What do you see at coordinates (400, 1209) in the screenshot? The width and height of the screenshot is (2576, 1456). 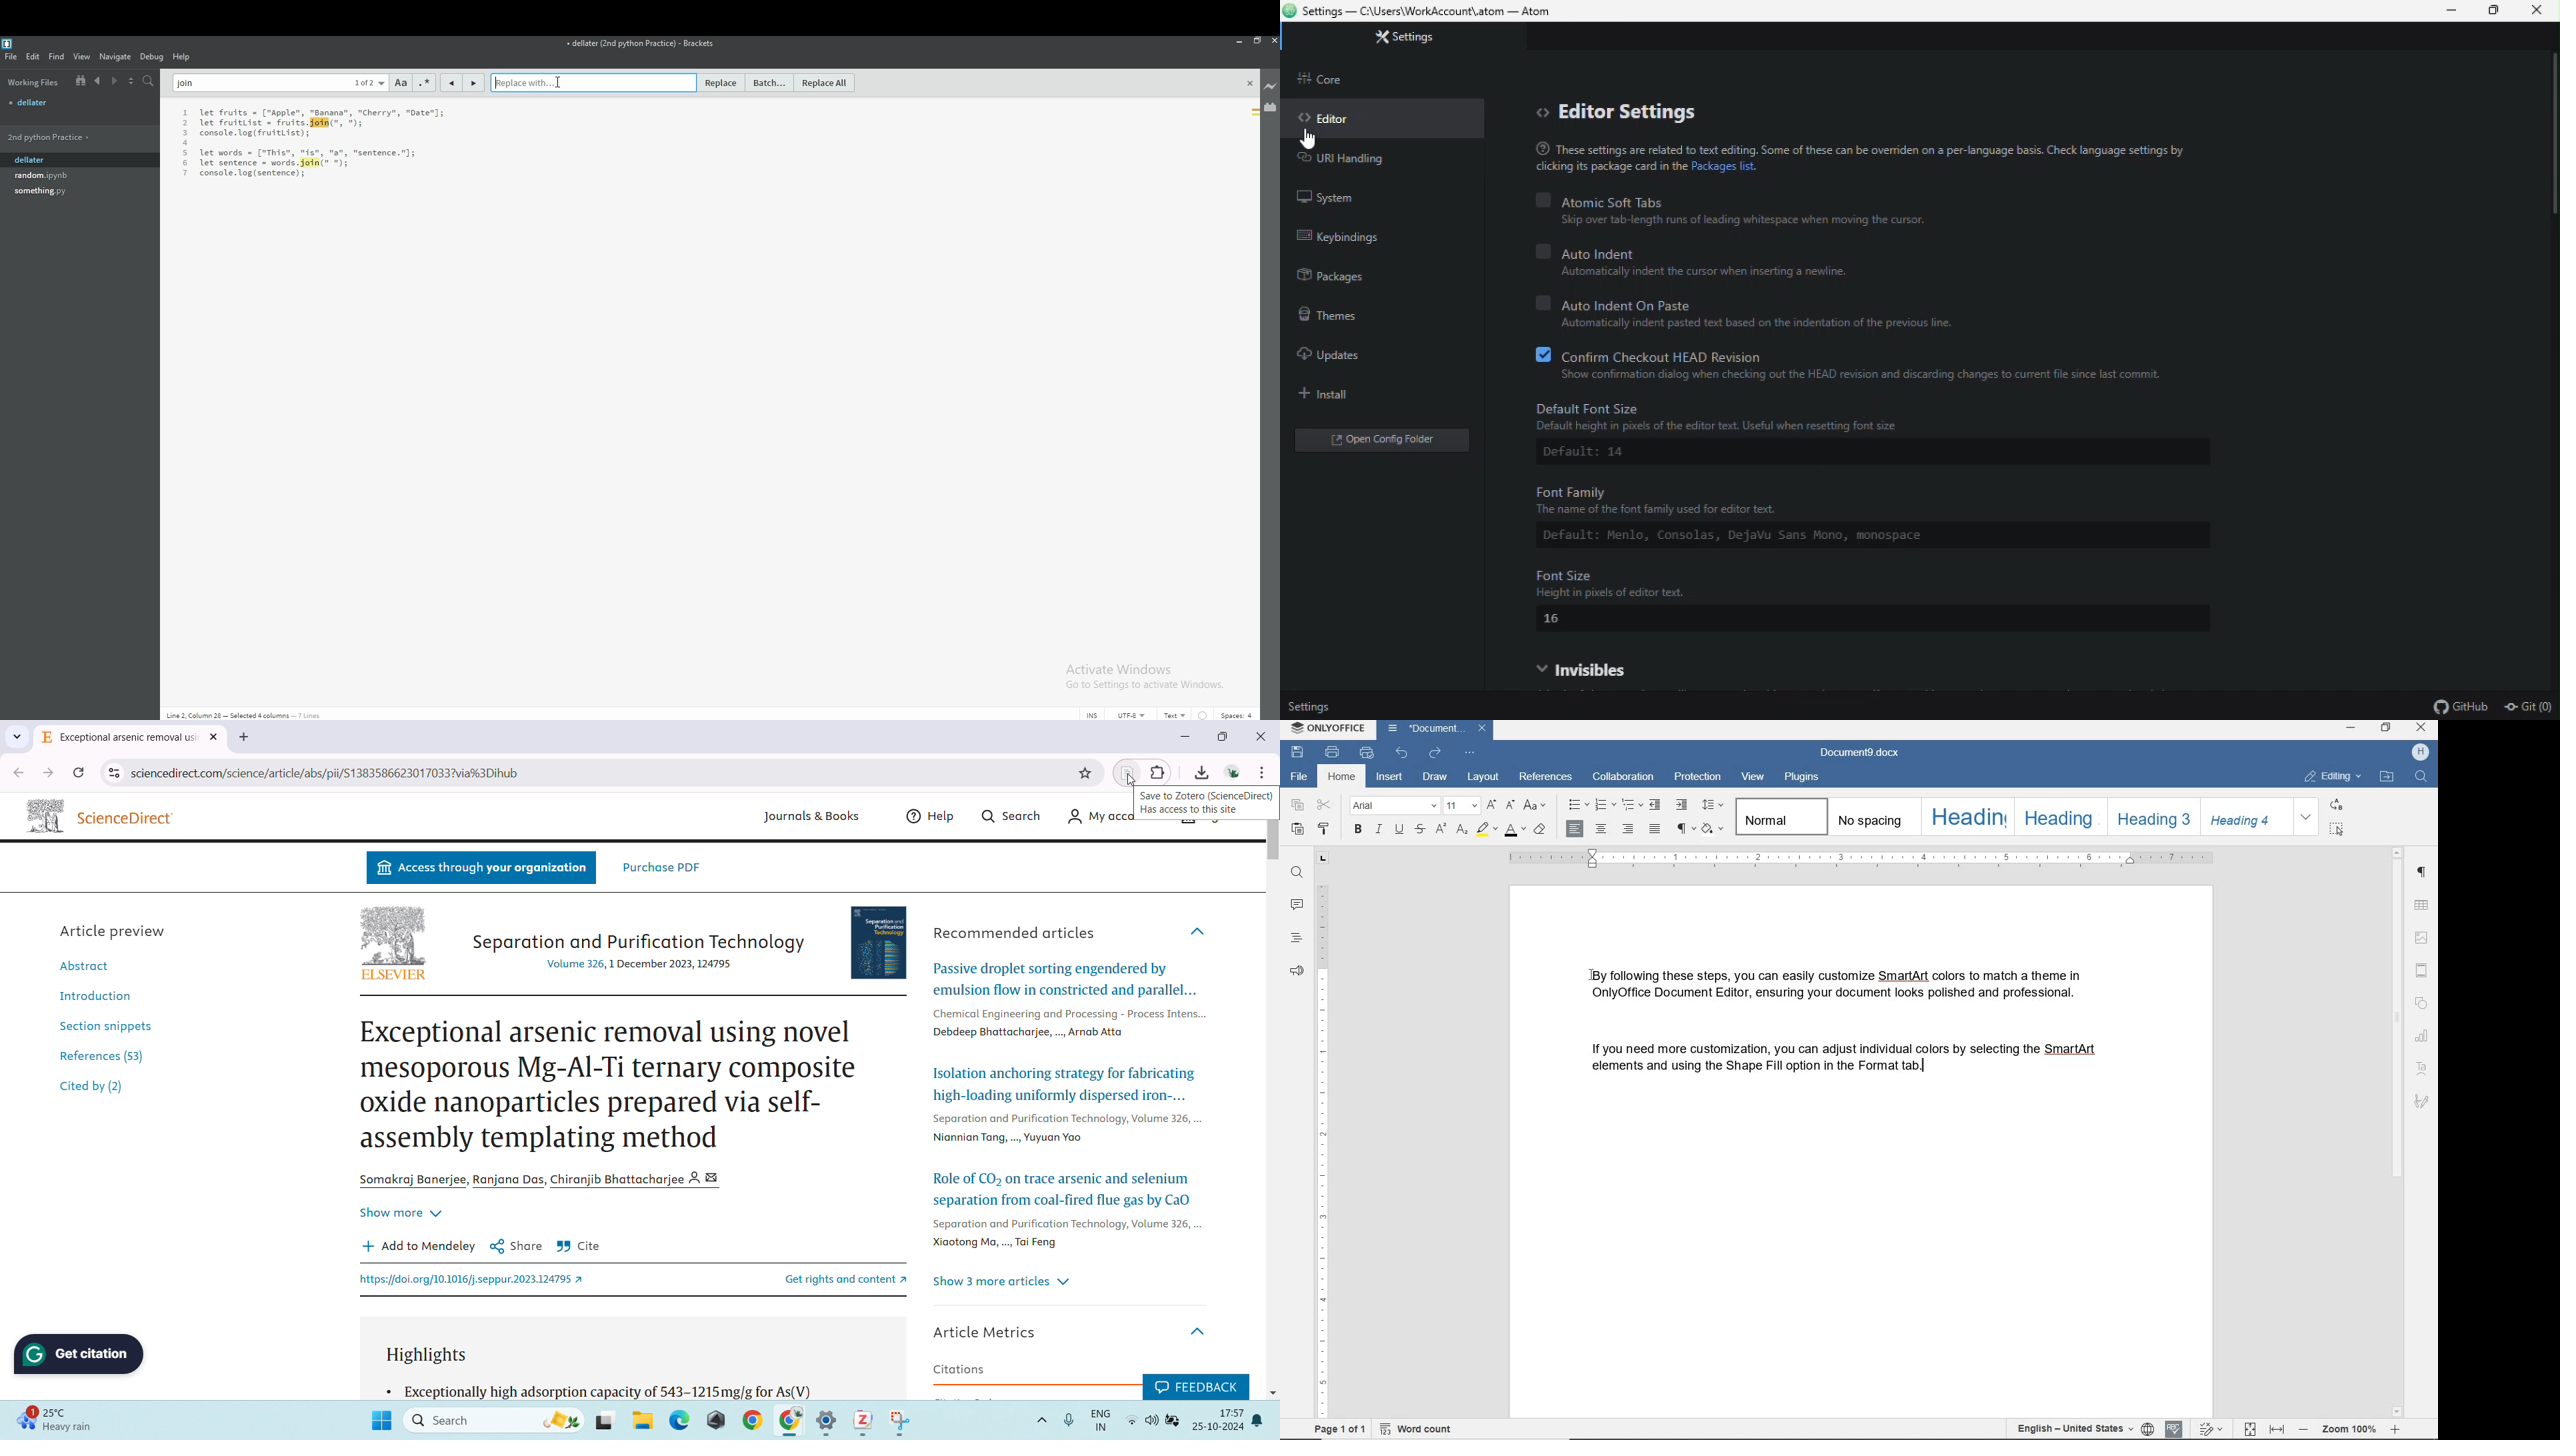 I see `Show more` at bounding box center [400, 1209].